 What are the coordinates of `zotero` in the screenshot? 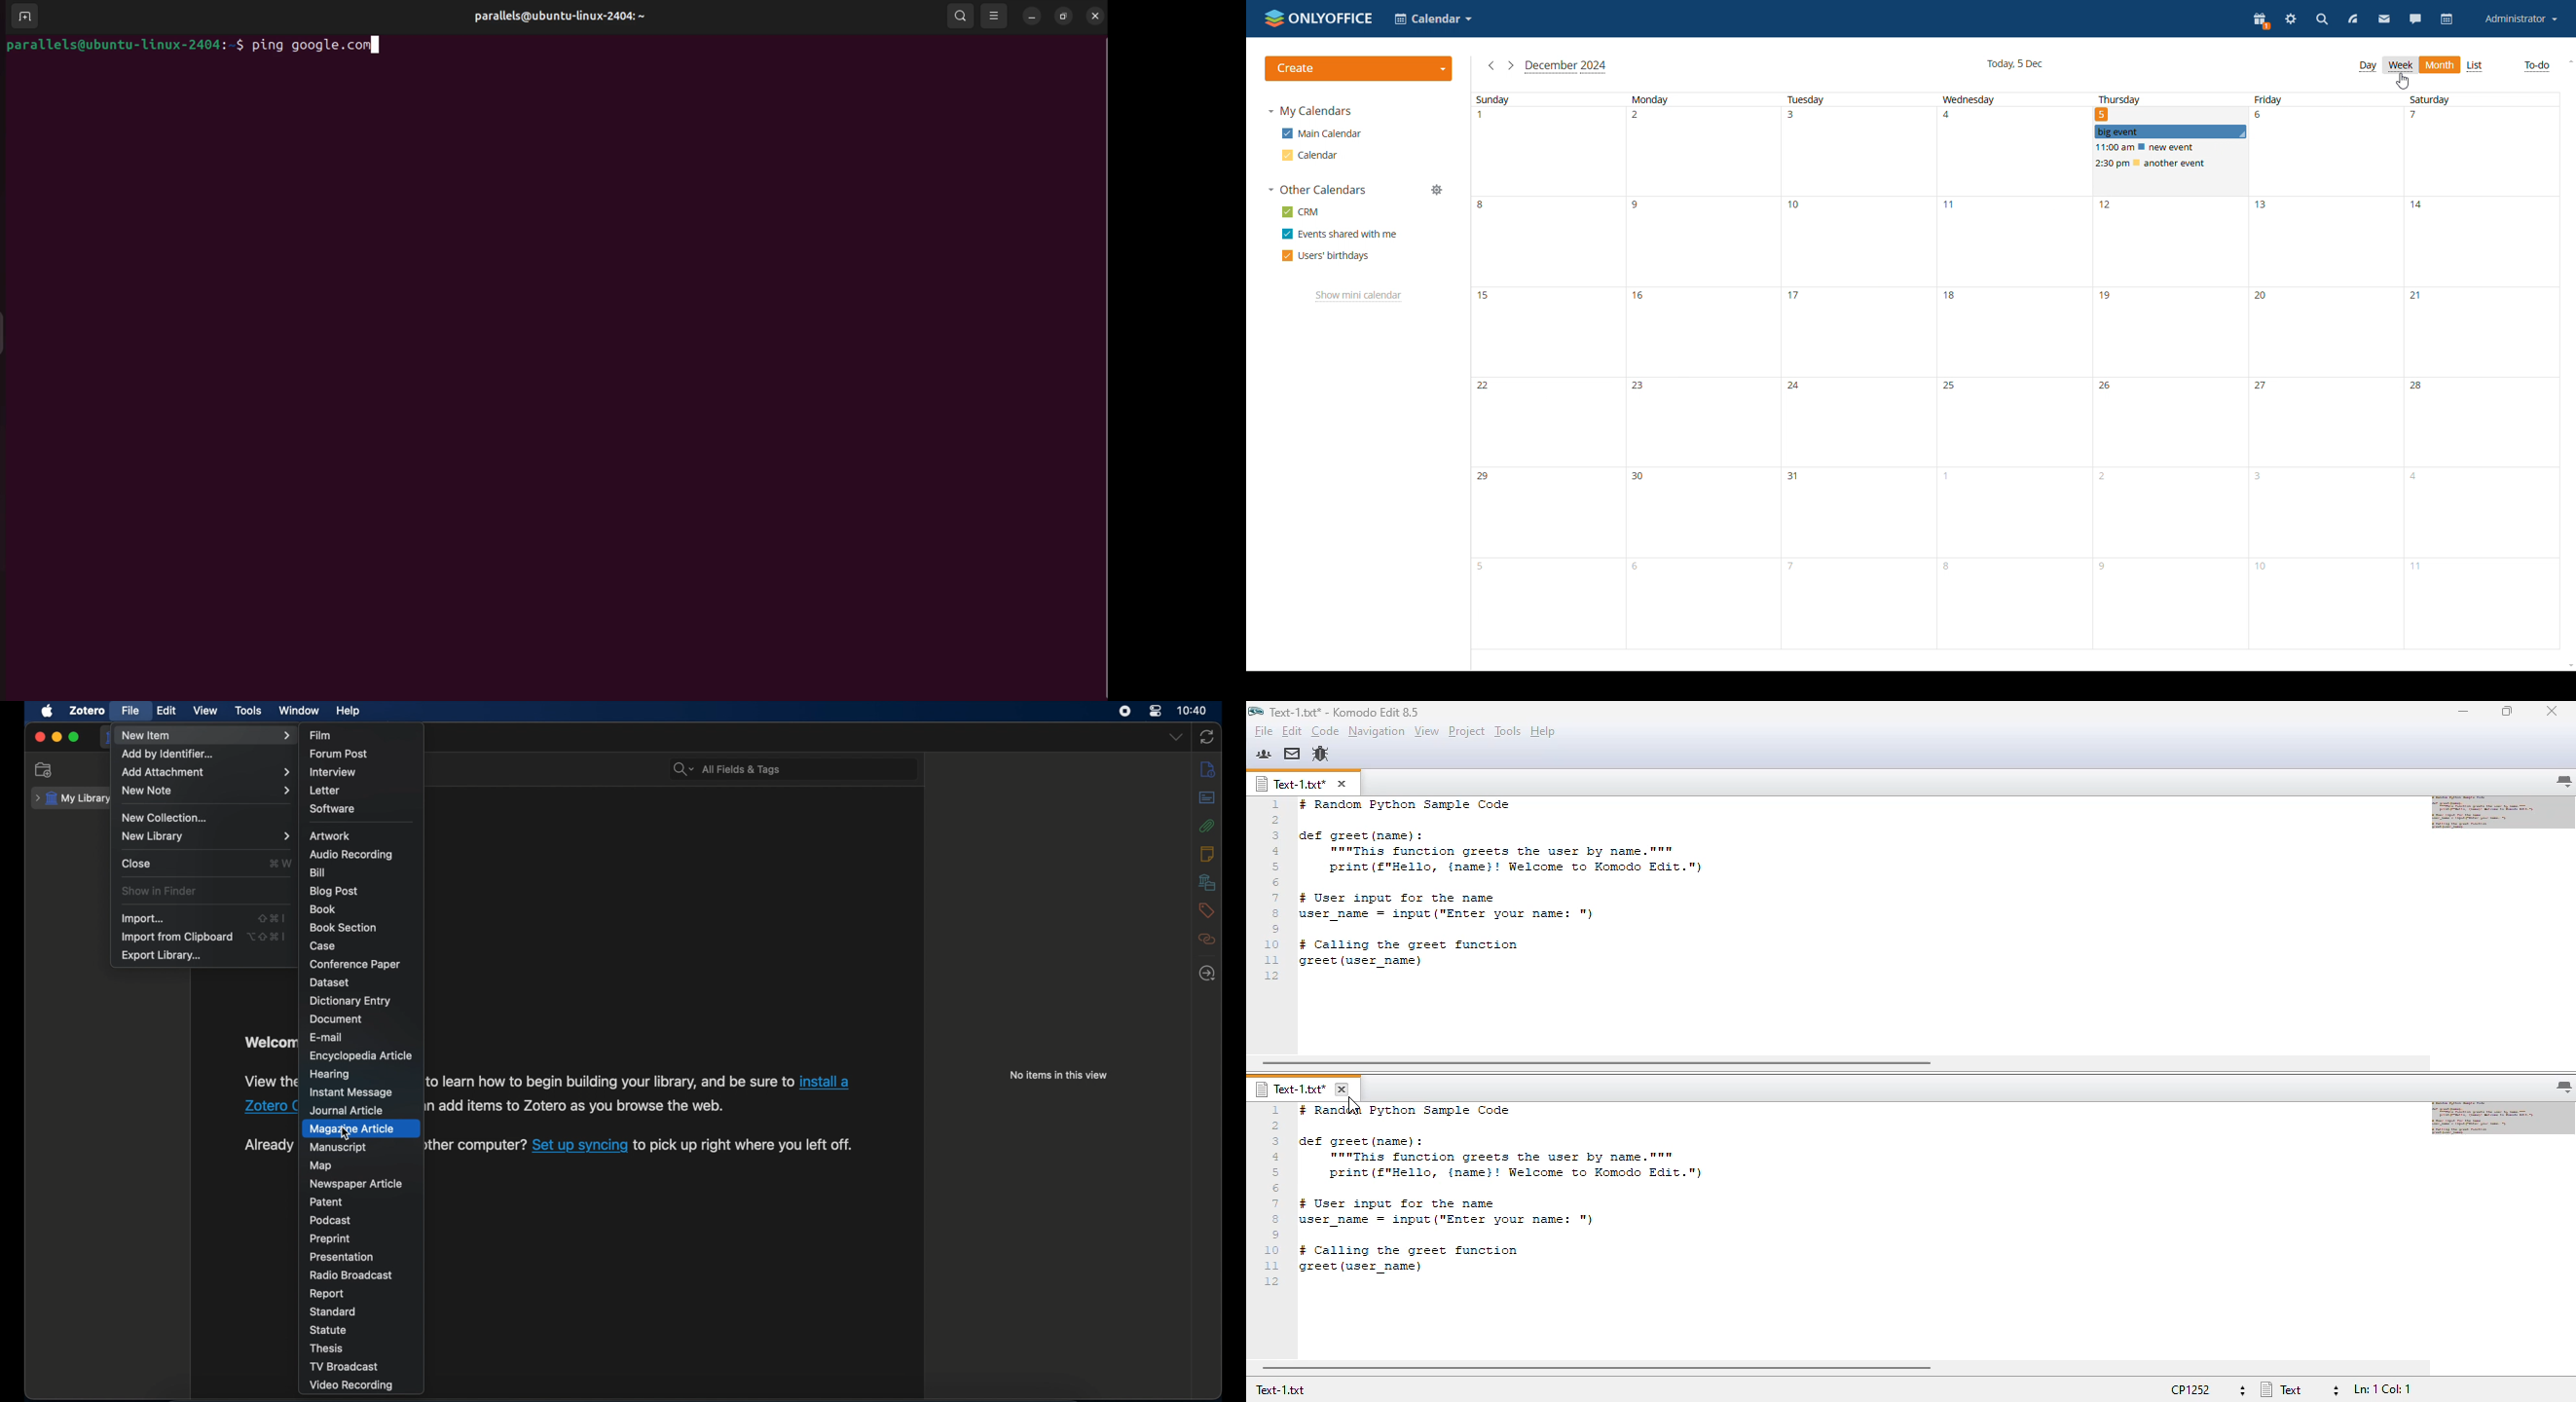 It's located at (86, 710).